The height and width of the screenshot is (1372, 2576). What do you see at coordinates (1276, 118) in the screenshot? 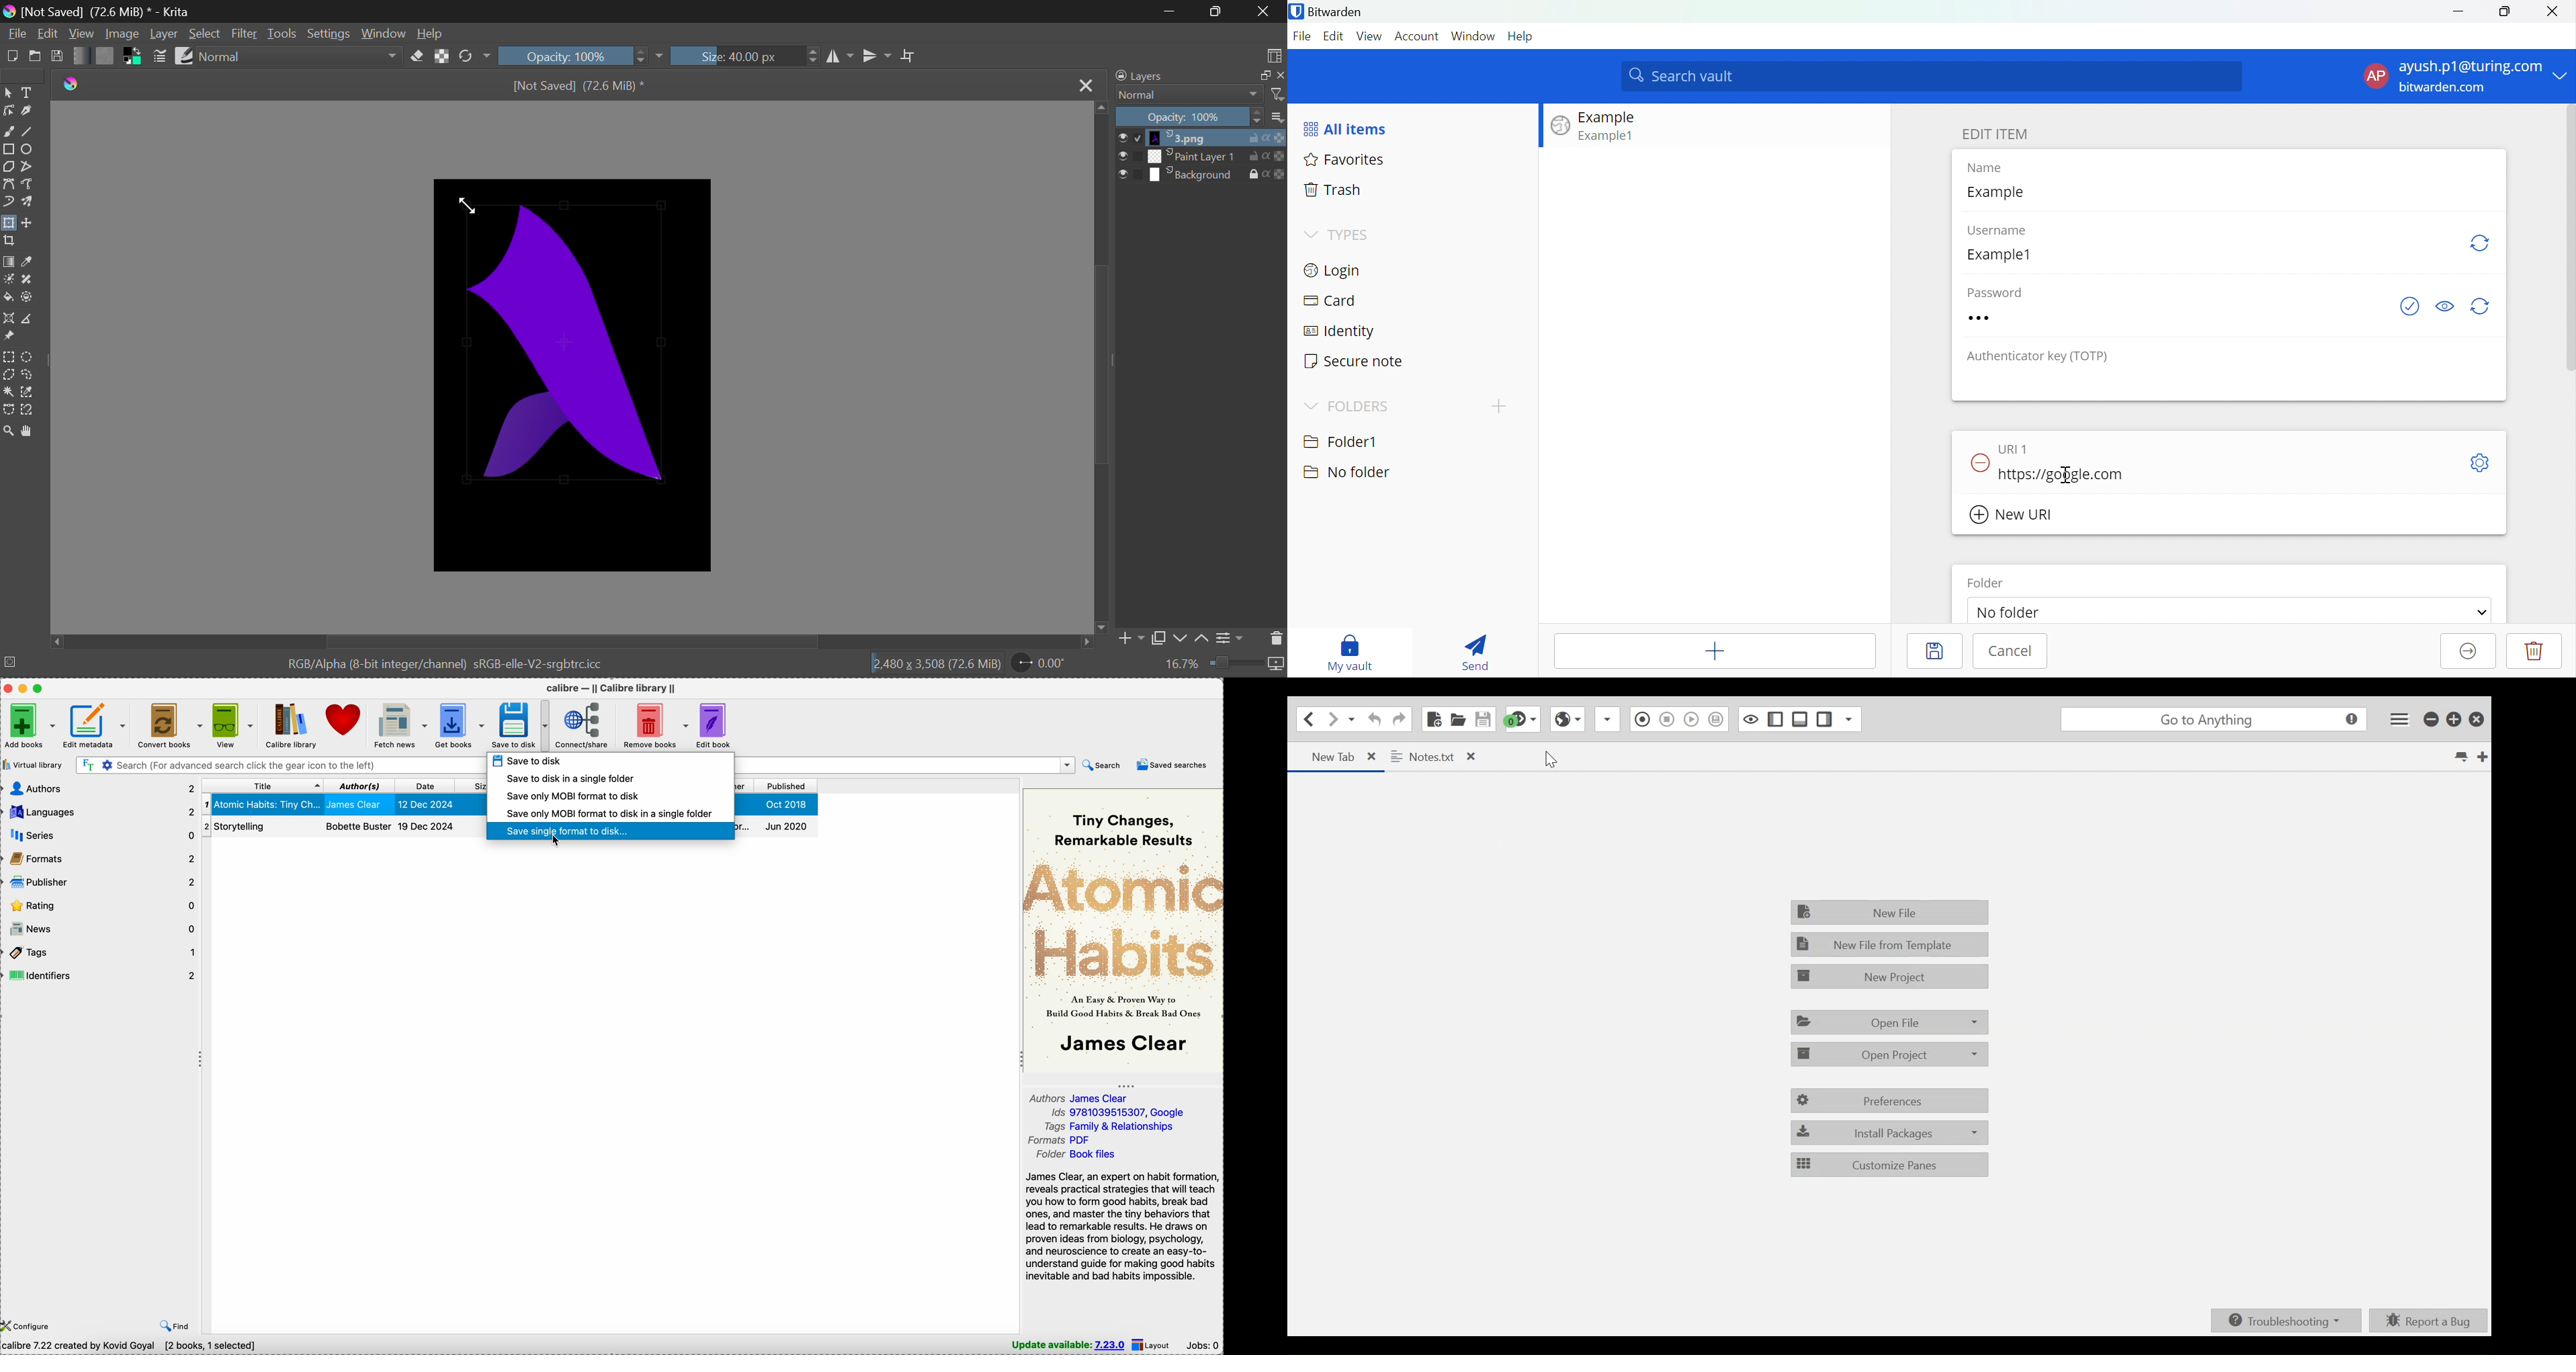
I see `more options` at bounding box center [1276, 118].